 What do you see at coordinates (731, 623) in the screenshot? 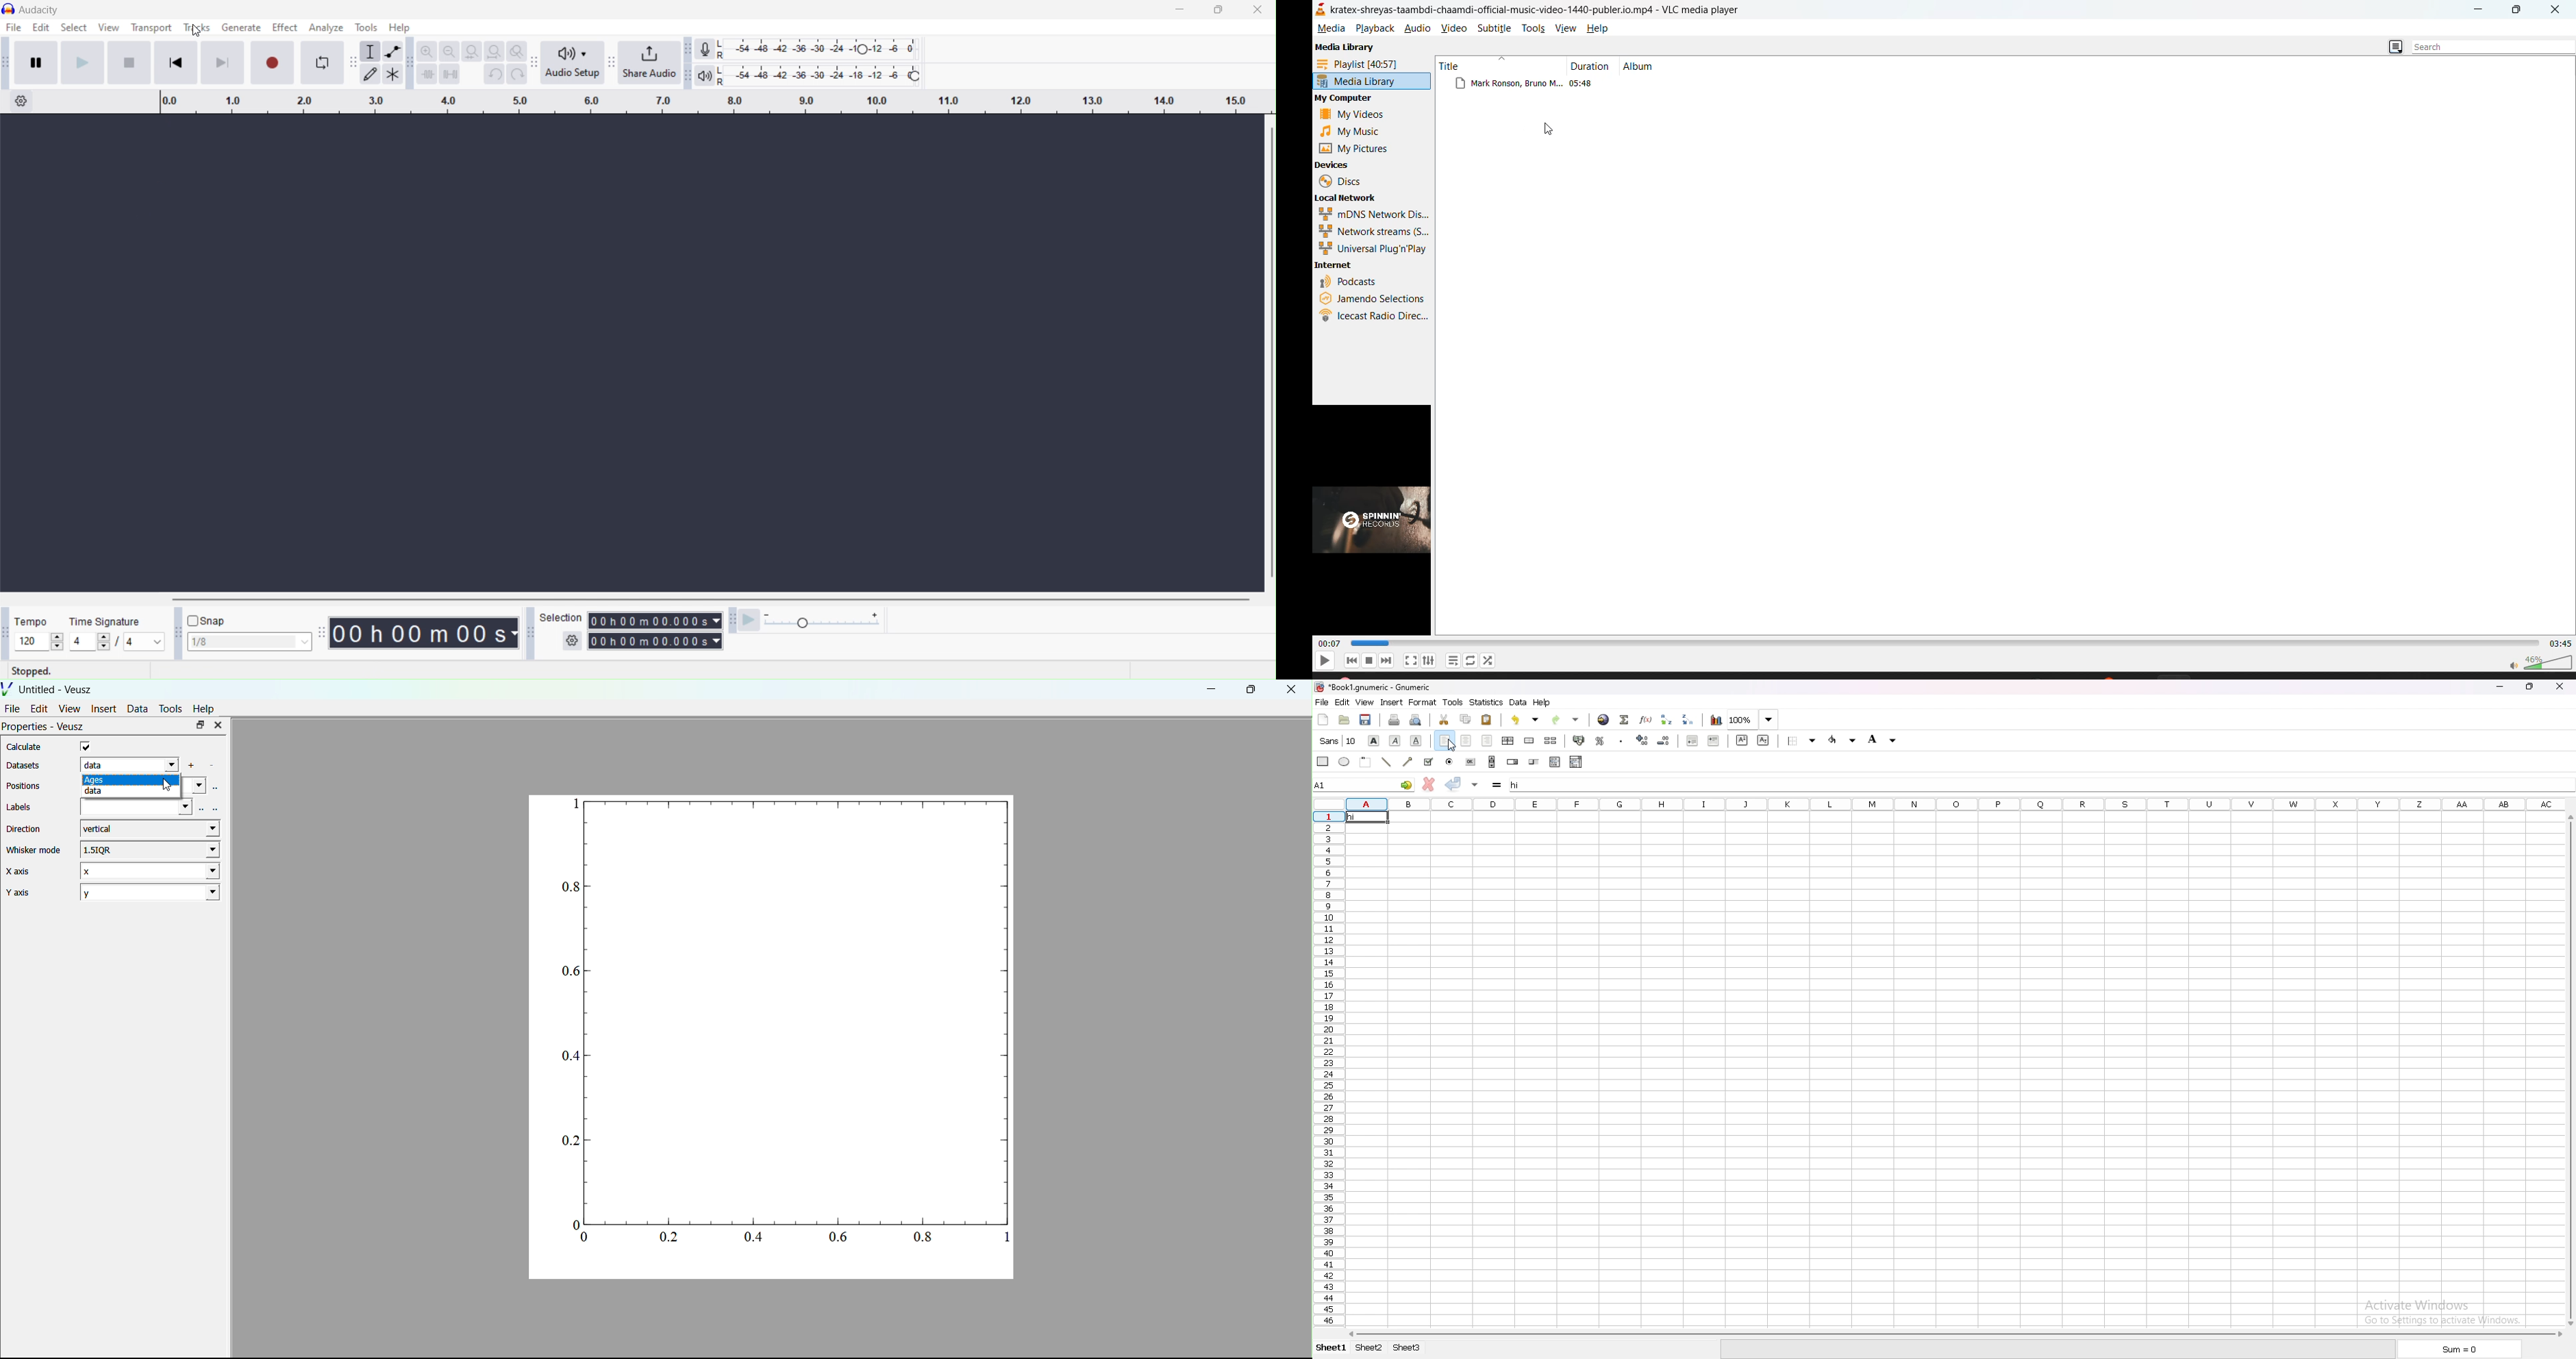
I see `Audacity play at speed toolbar` at bounding box center [731, 623].